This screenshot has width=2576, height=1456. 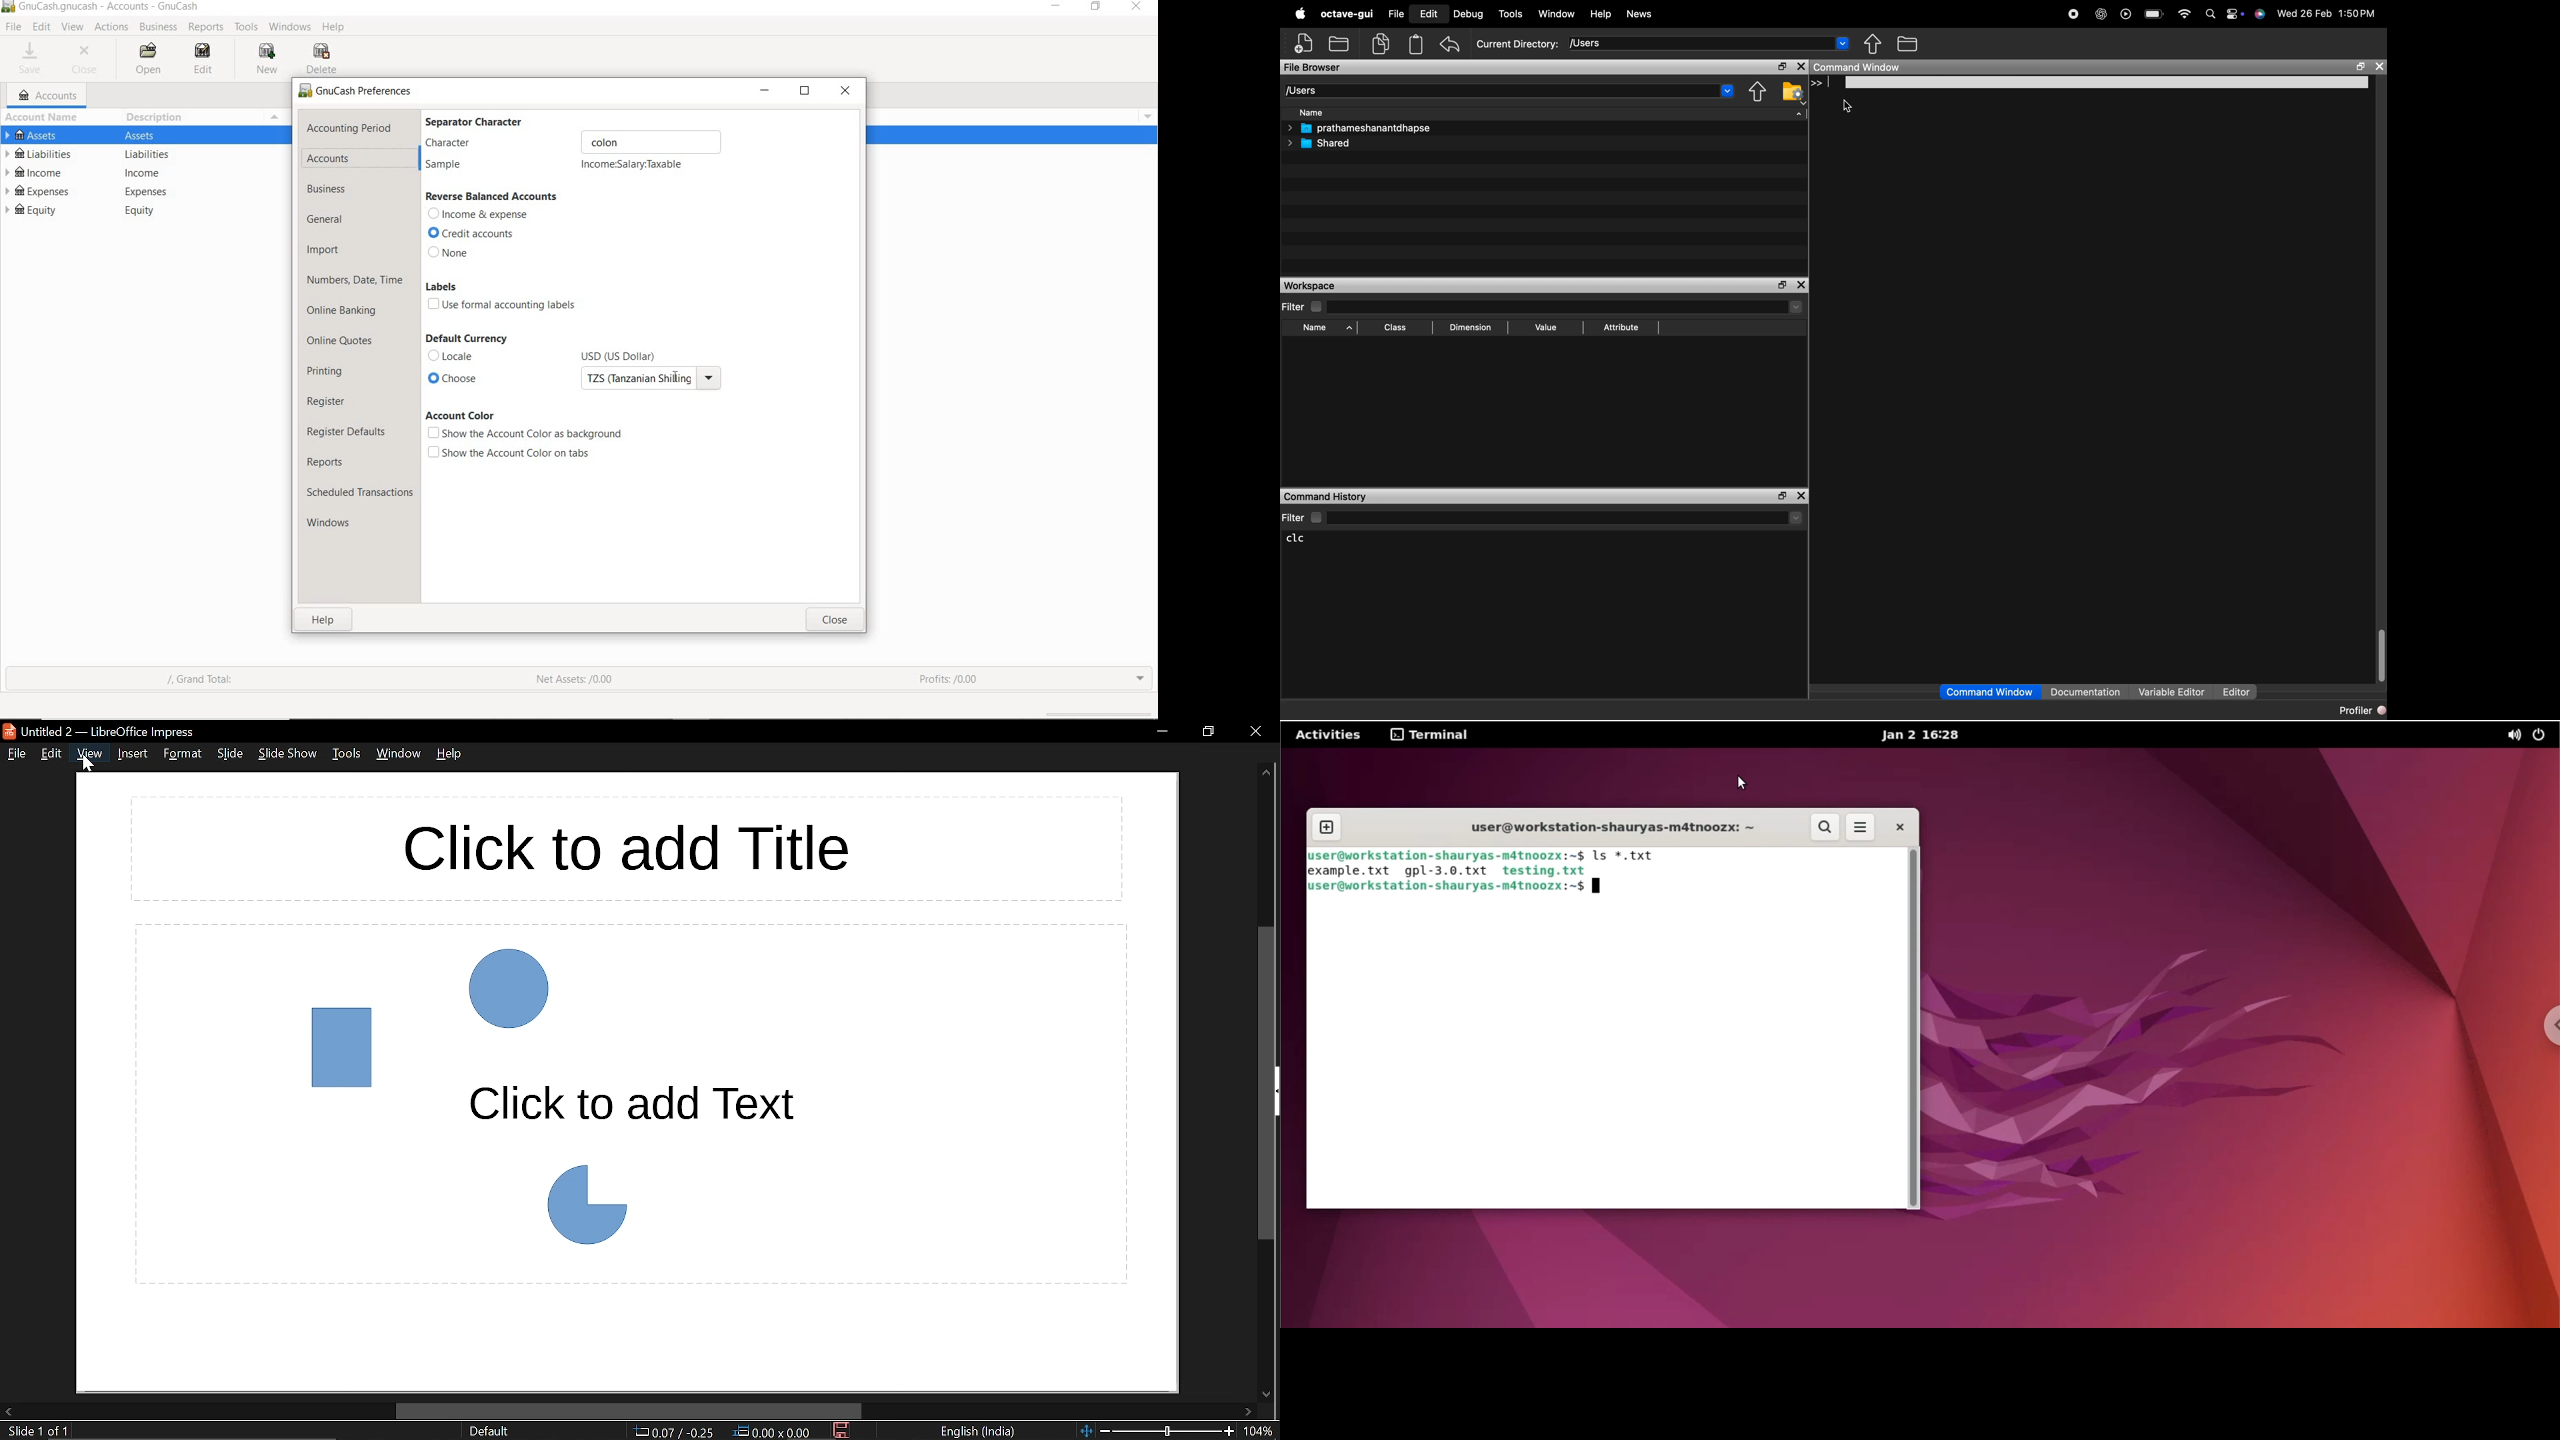 I want to click on Documentation, so click(x=2088, y=692).